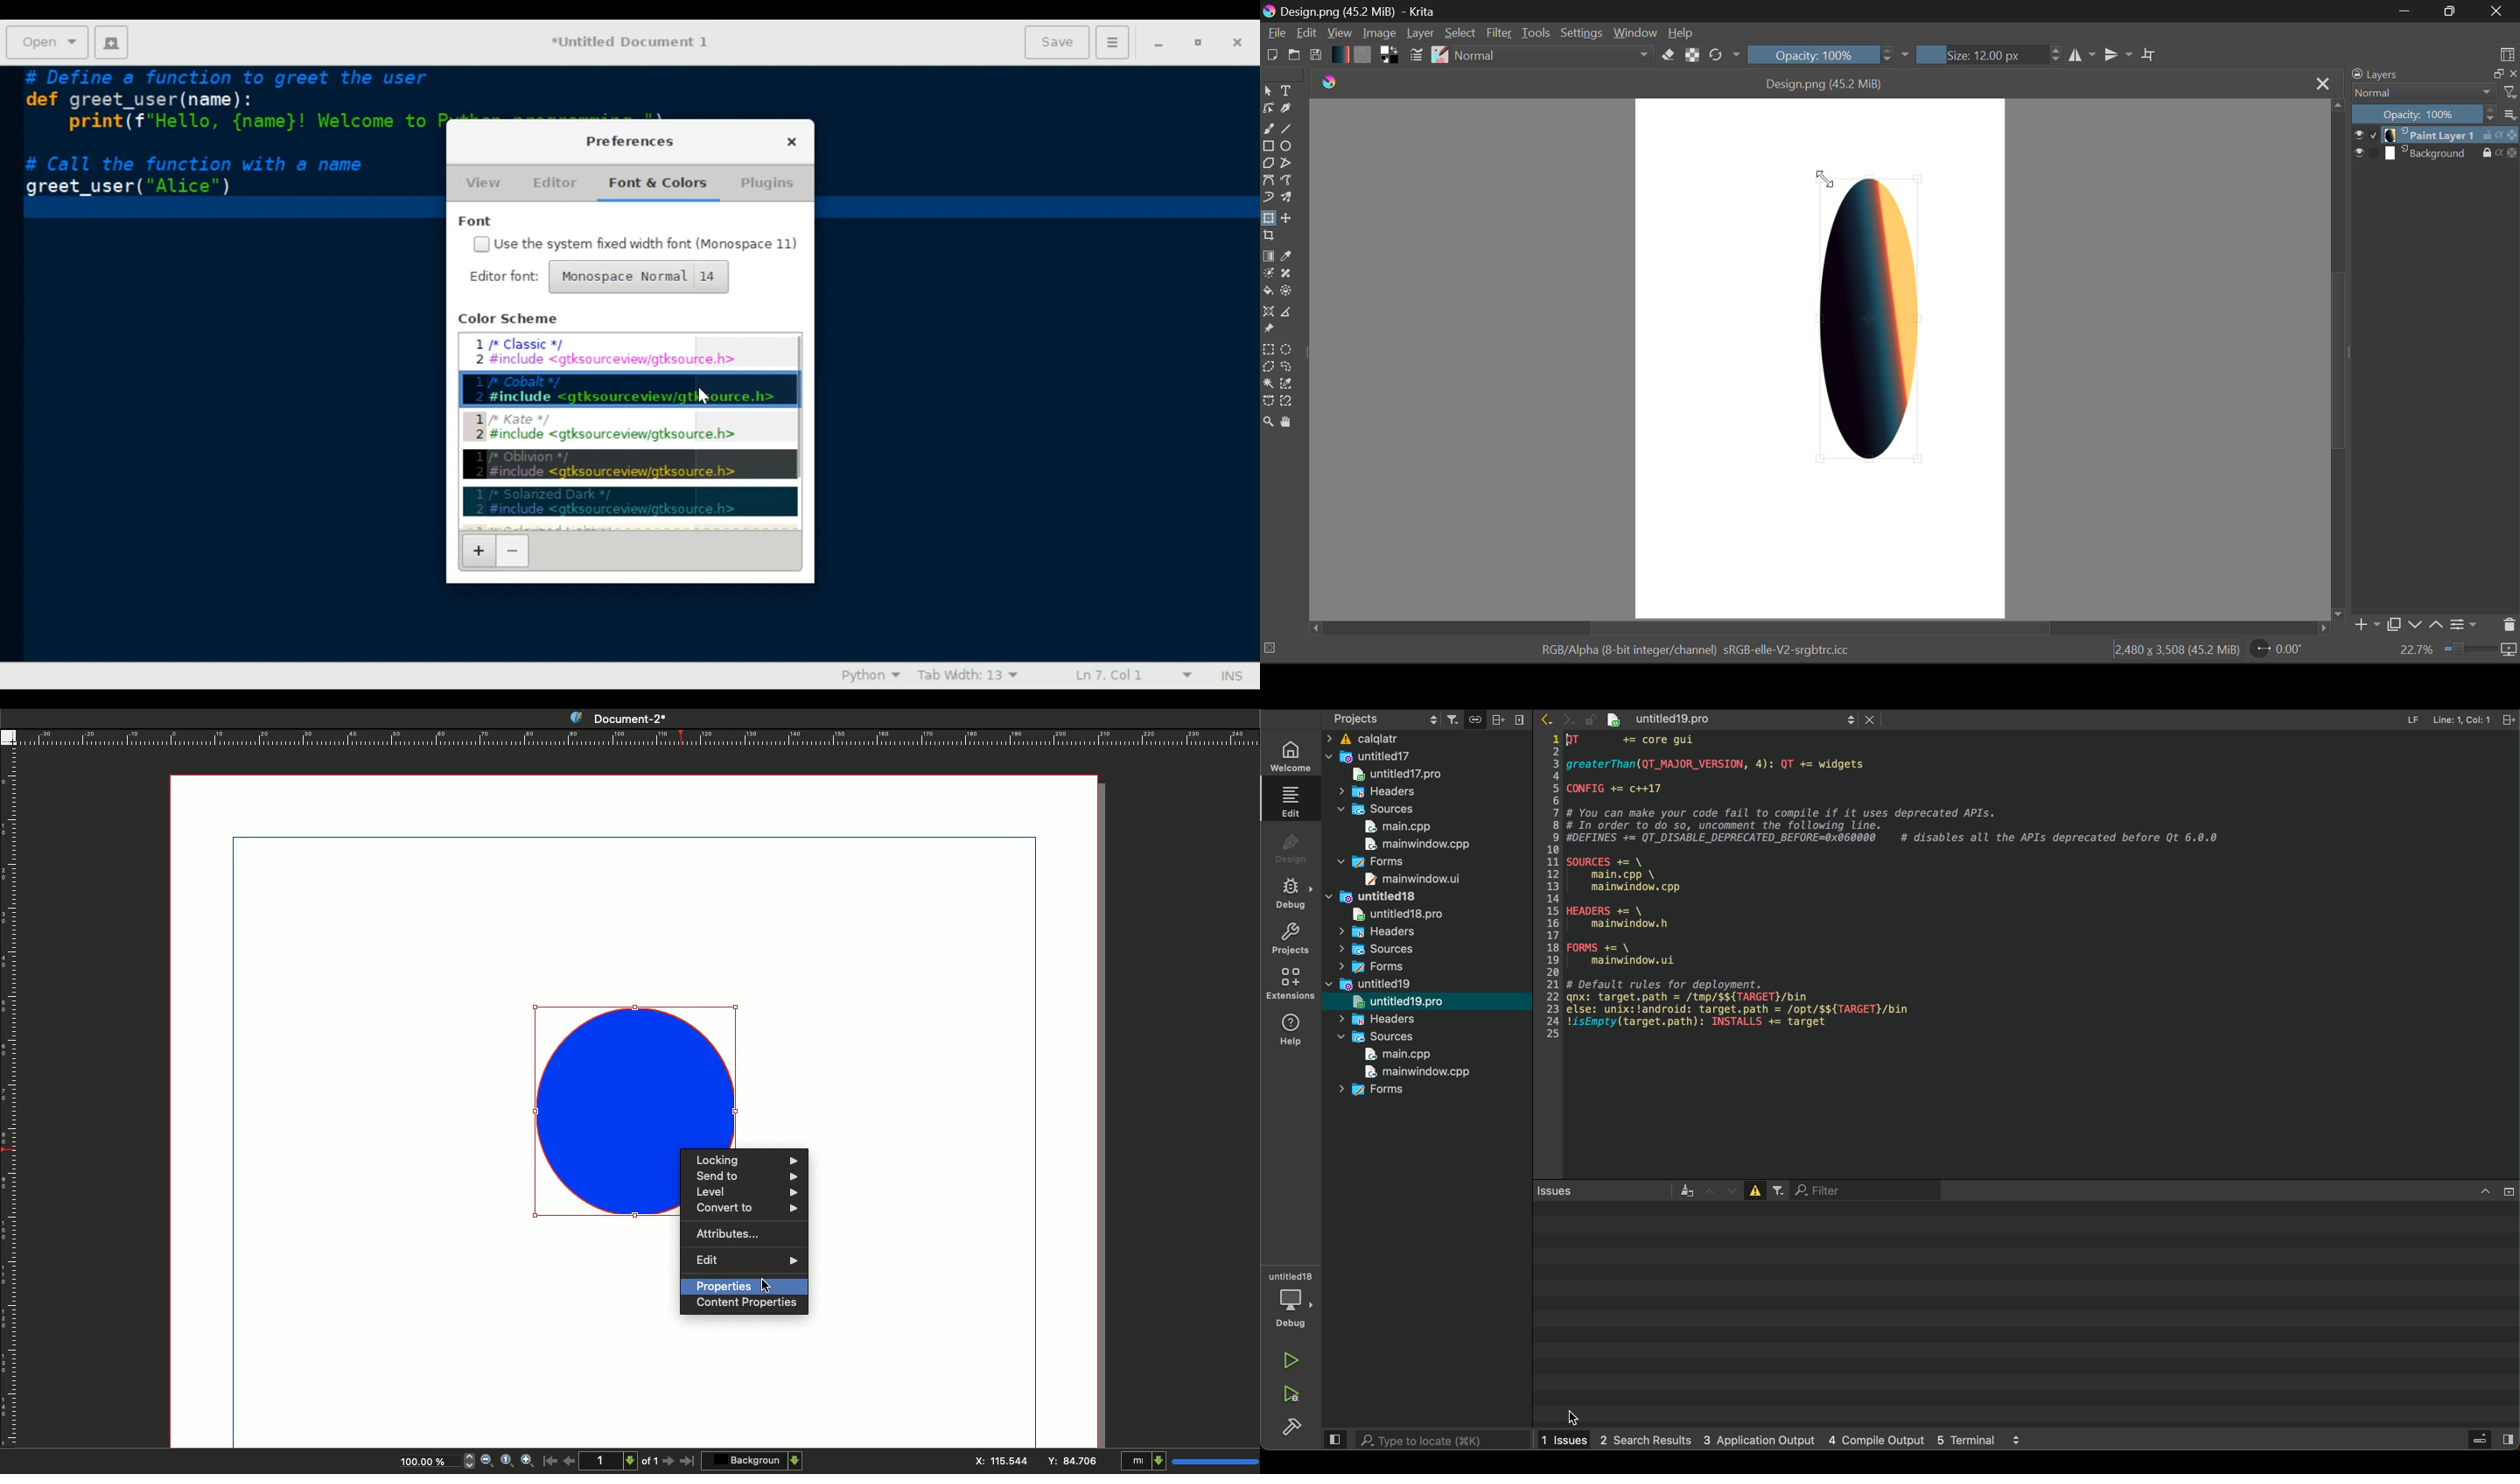  What do you see at coordinates (1287, 402) in the screenshot?
I see `Magnetic Selection` at bounding box center [1287, 402].